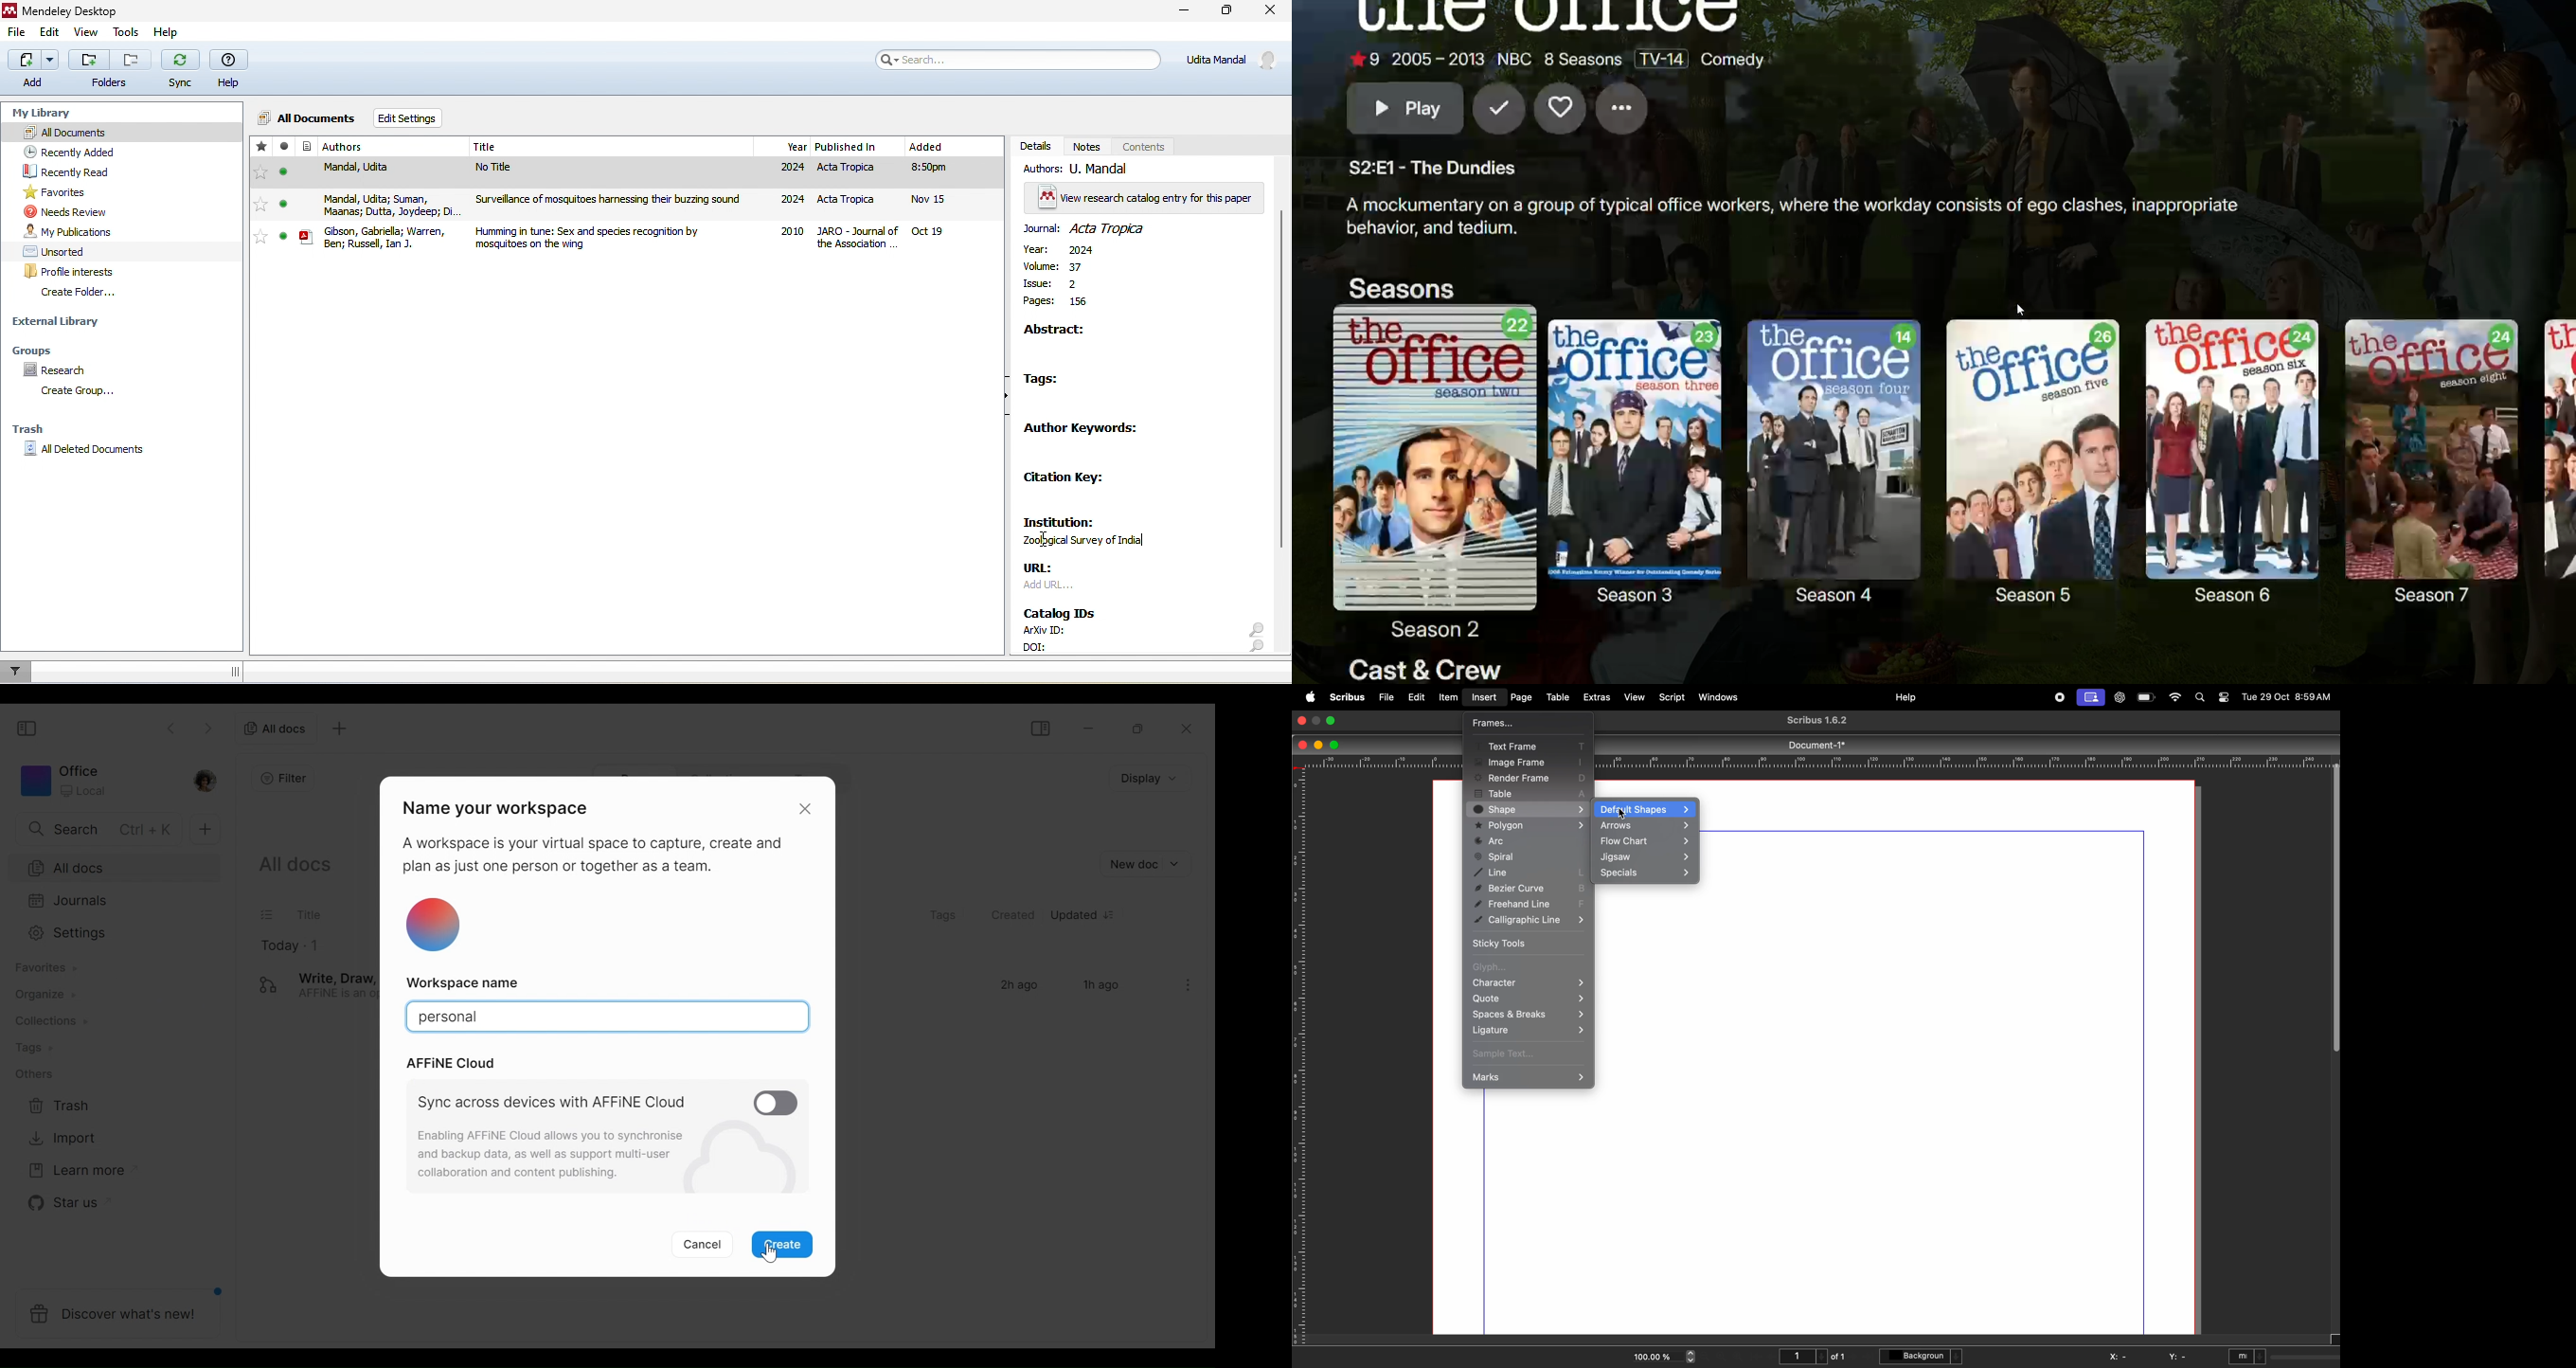  What do you see at coordinates (1624, 813) in the screenshot?
I see `cursor` at bounding box center [1624, 813].